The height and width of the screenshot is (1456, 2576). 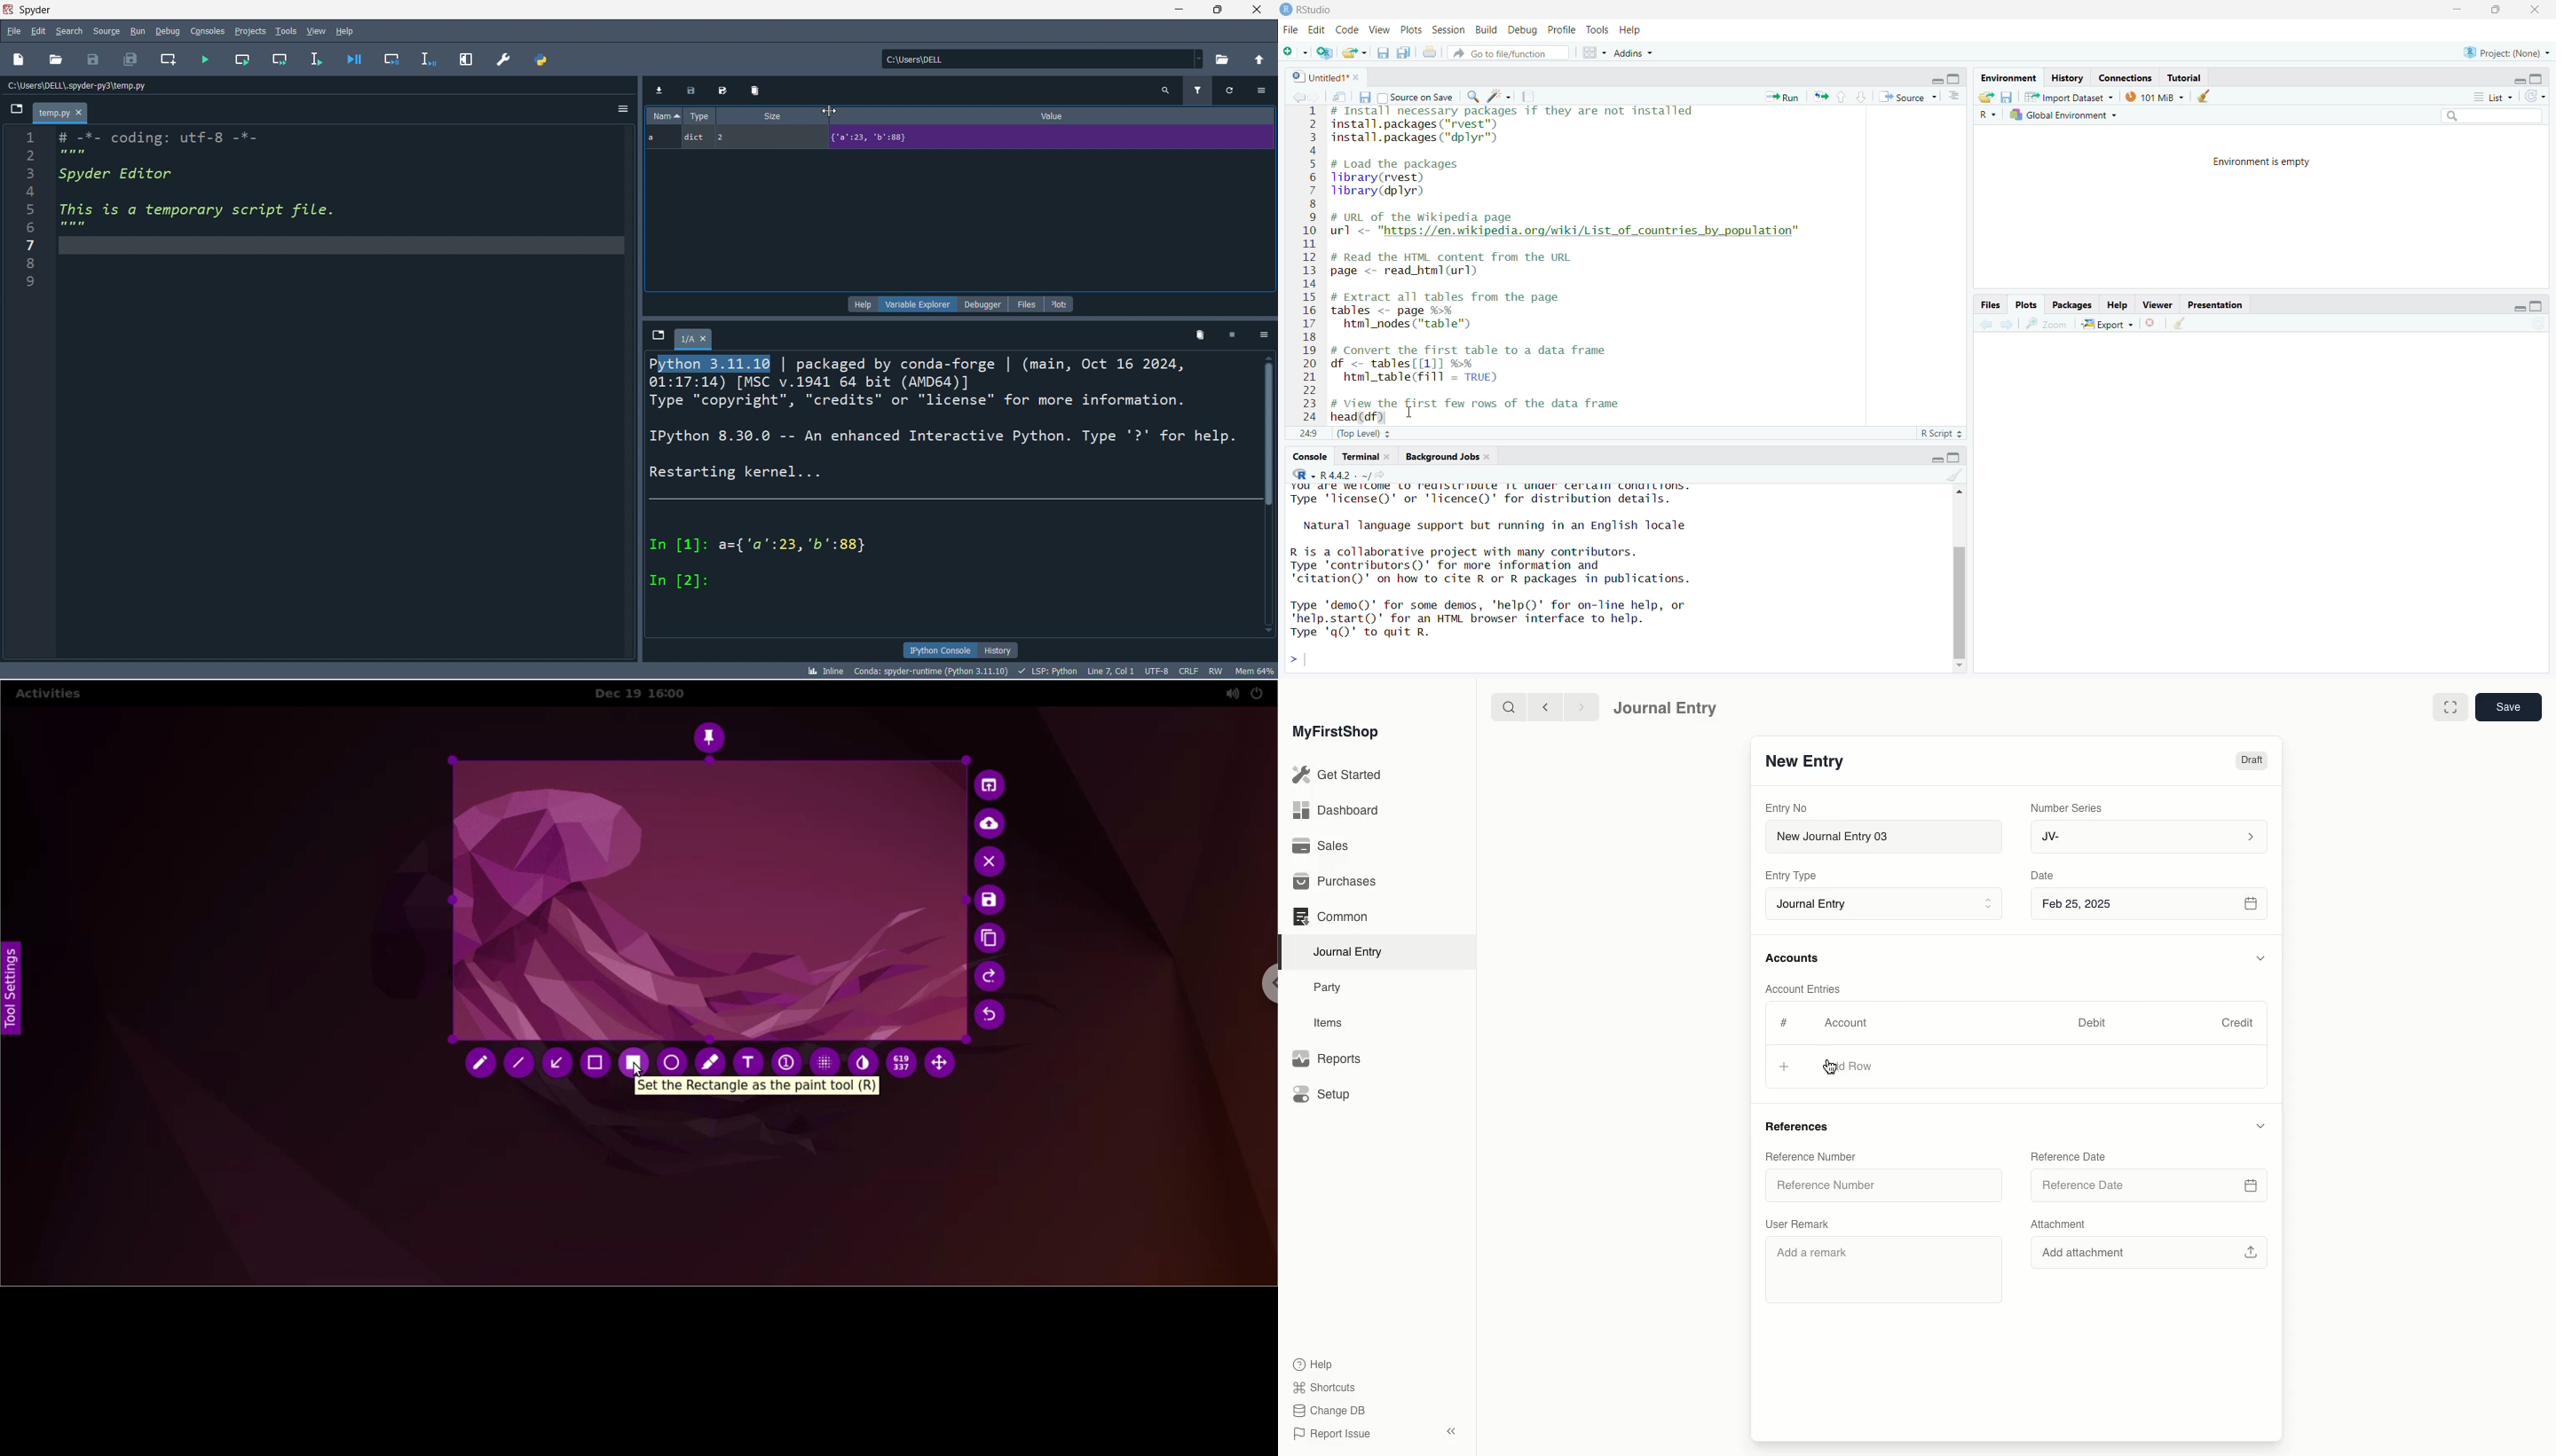 What do you see at coordinates (1291, 29) in the screenshot?
I see `File` at bounding box center [1291, 29].